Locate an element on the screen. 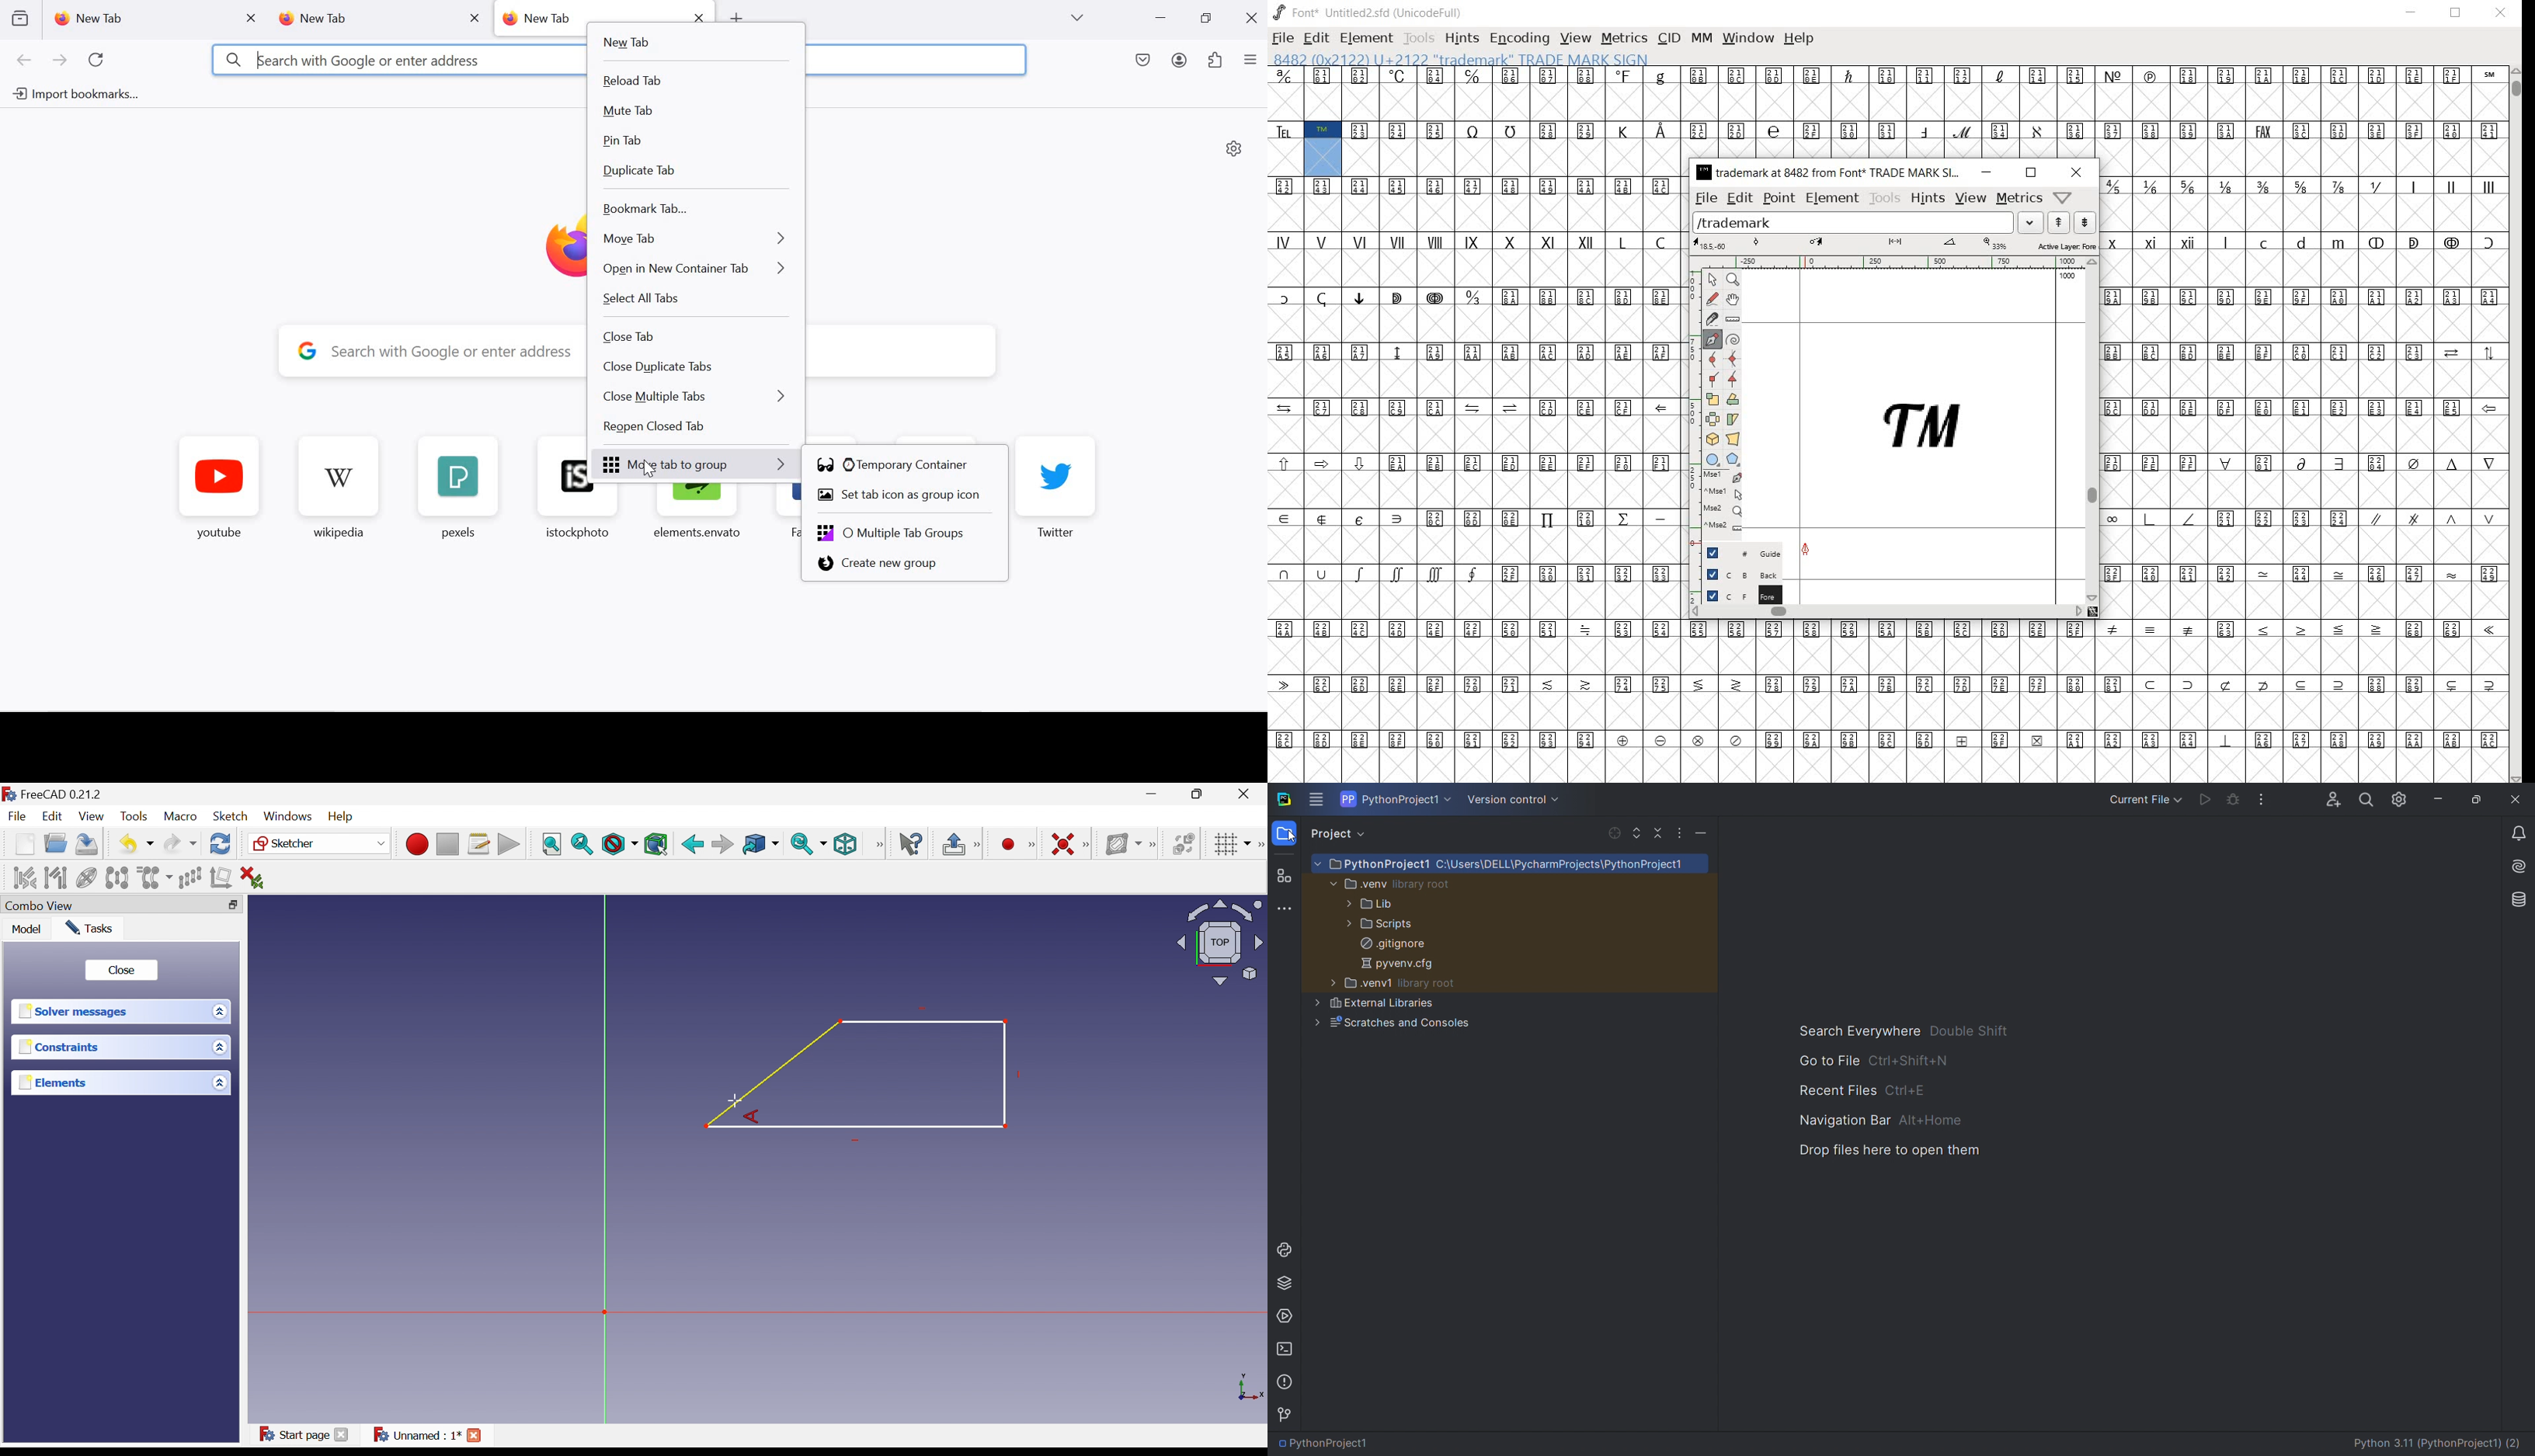 The width and height of the screenshot is (2548, 1456). overline.png is located at coordinates (2006, 321).